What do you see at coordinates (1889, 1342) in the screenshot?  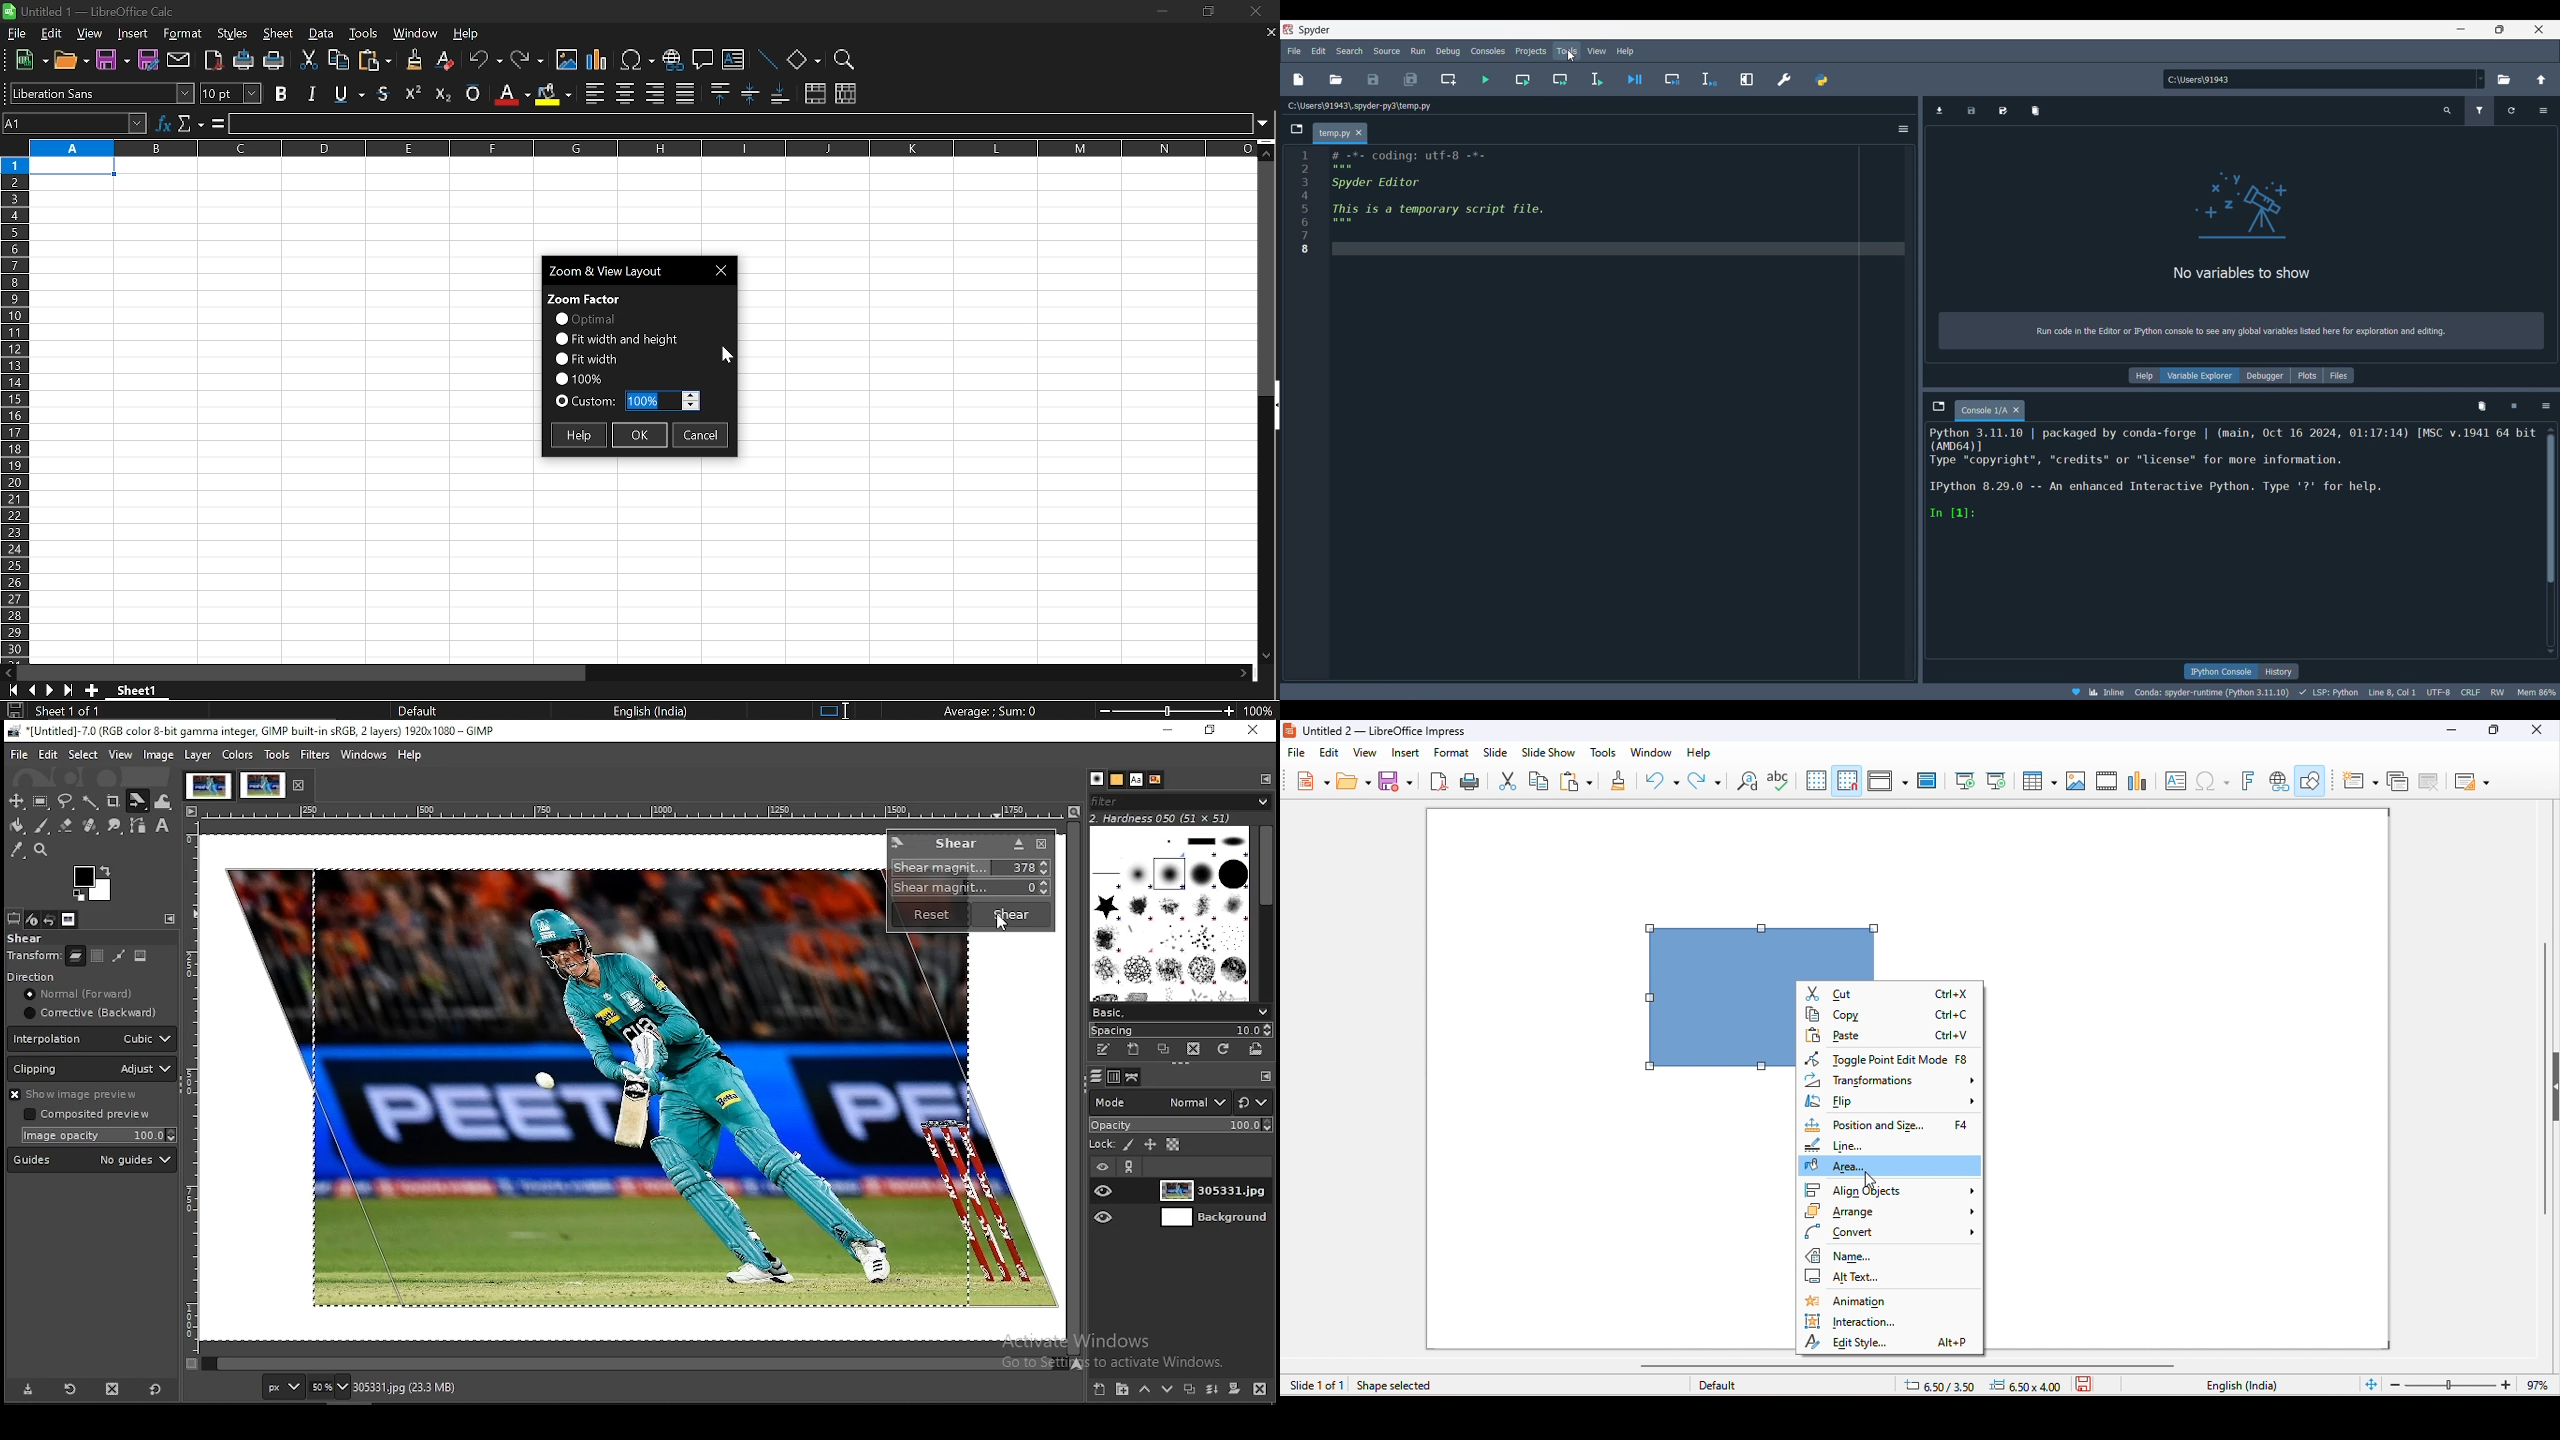 I see `edit style    Alt+P` at bounding box center [1889, 1342].